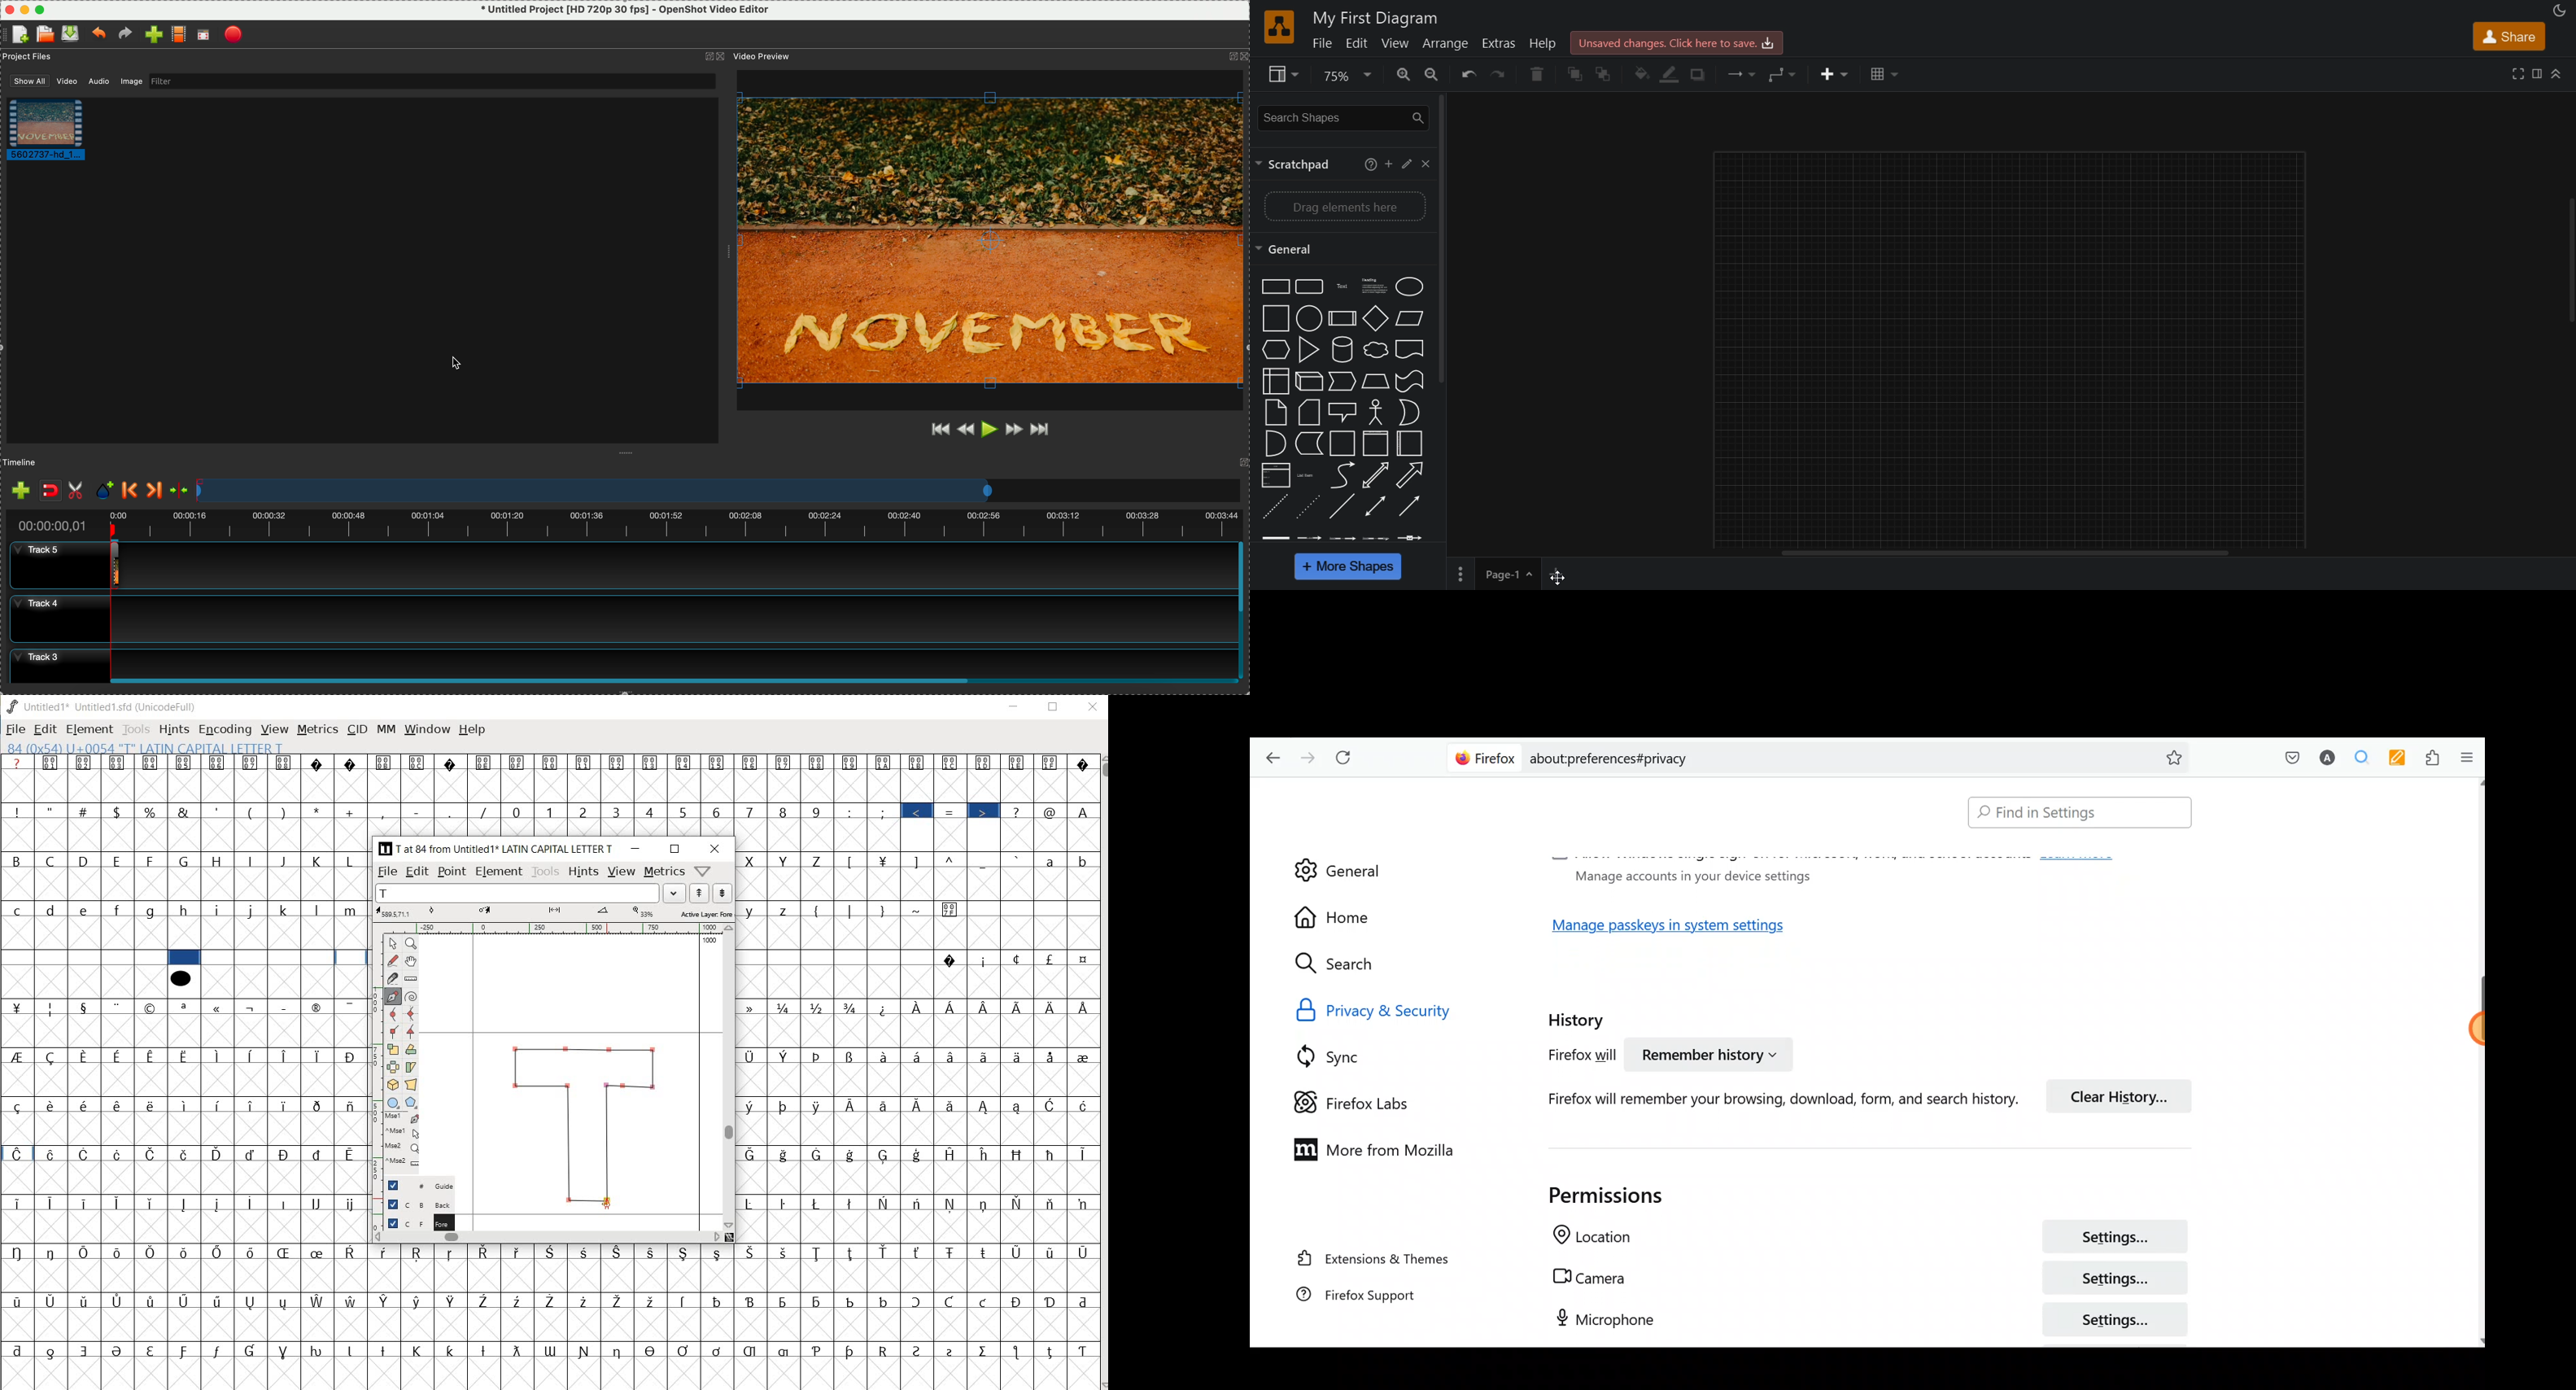  What do you see at coordinates (1837, 77) in the screenshot?
I see `insert` at bounding box center [1837, 77].